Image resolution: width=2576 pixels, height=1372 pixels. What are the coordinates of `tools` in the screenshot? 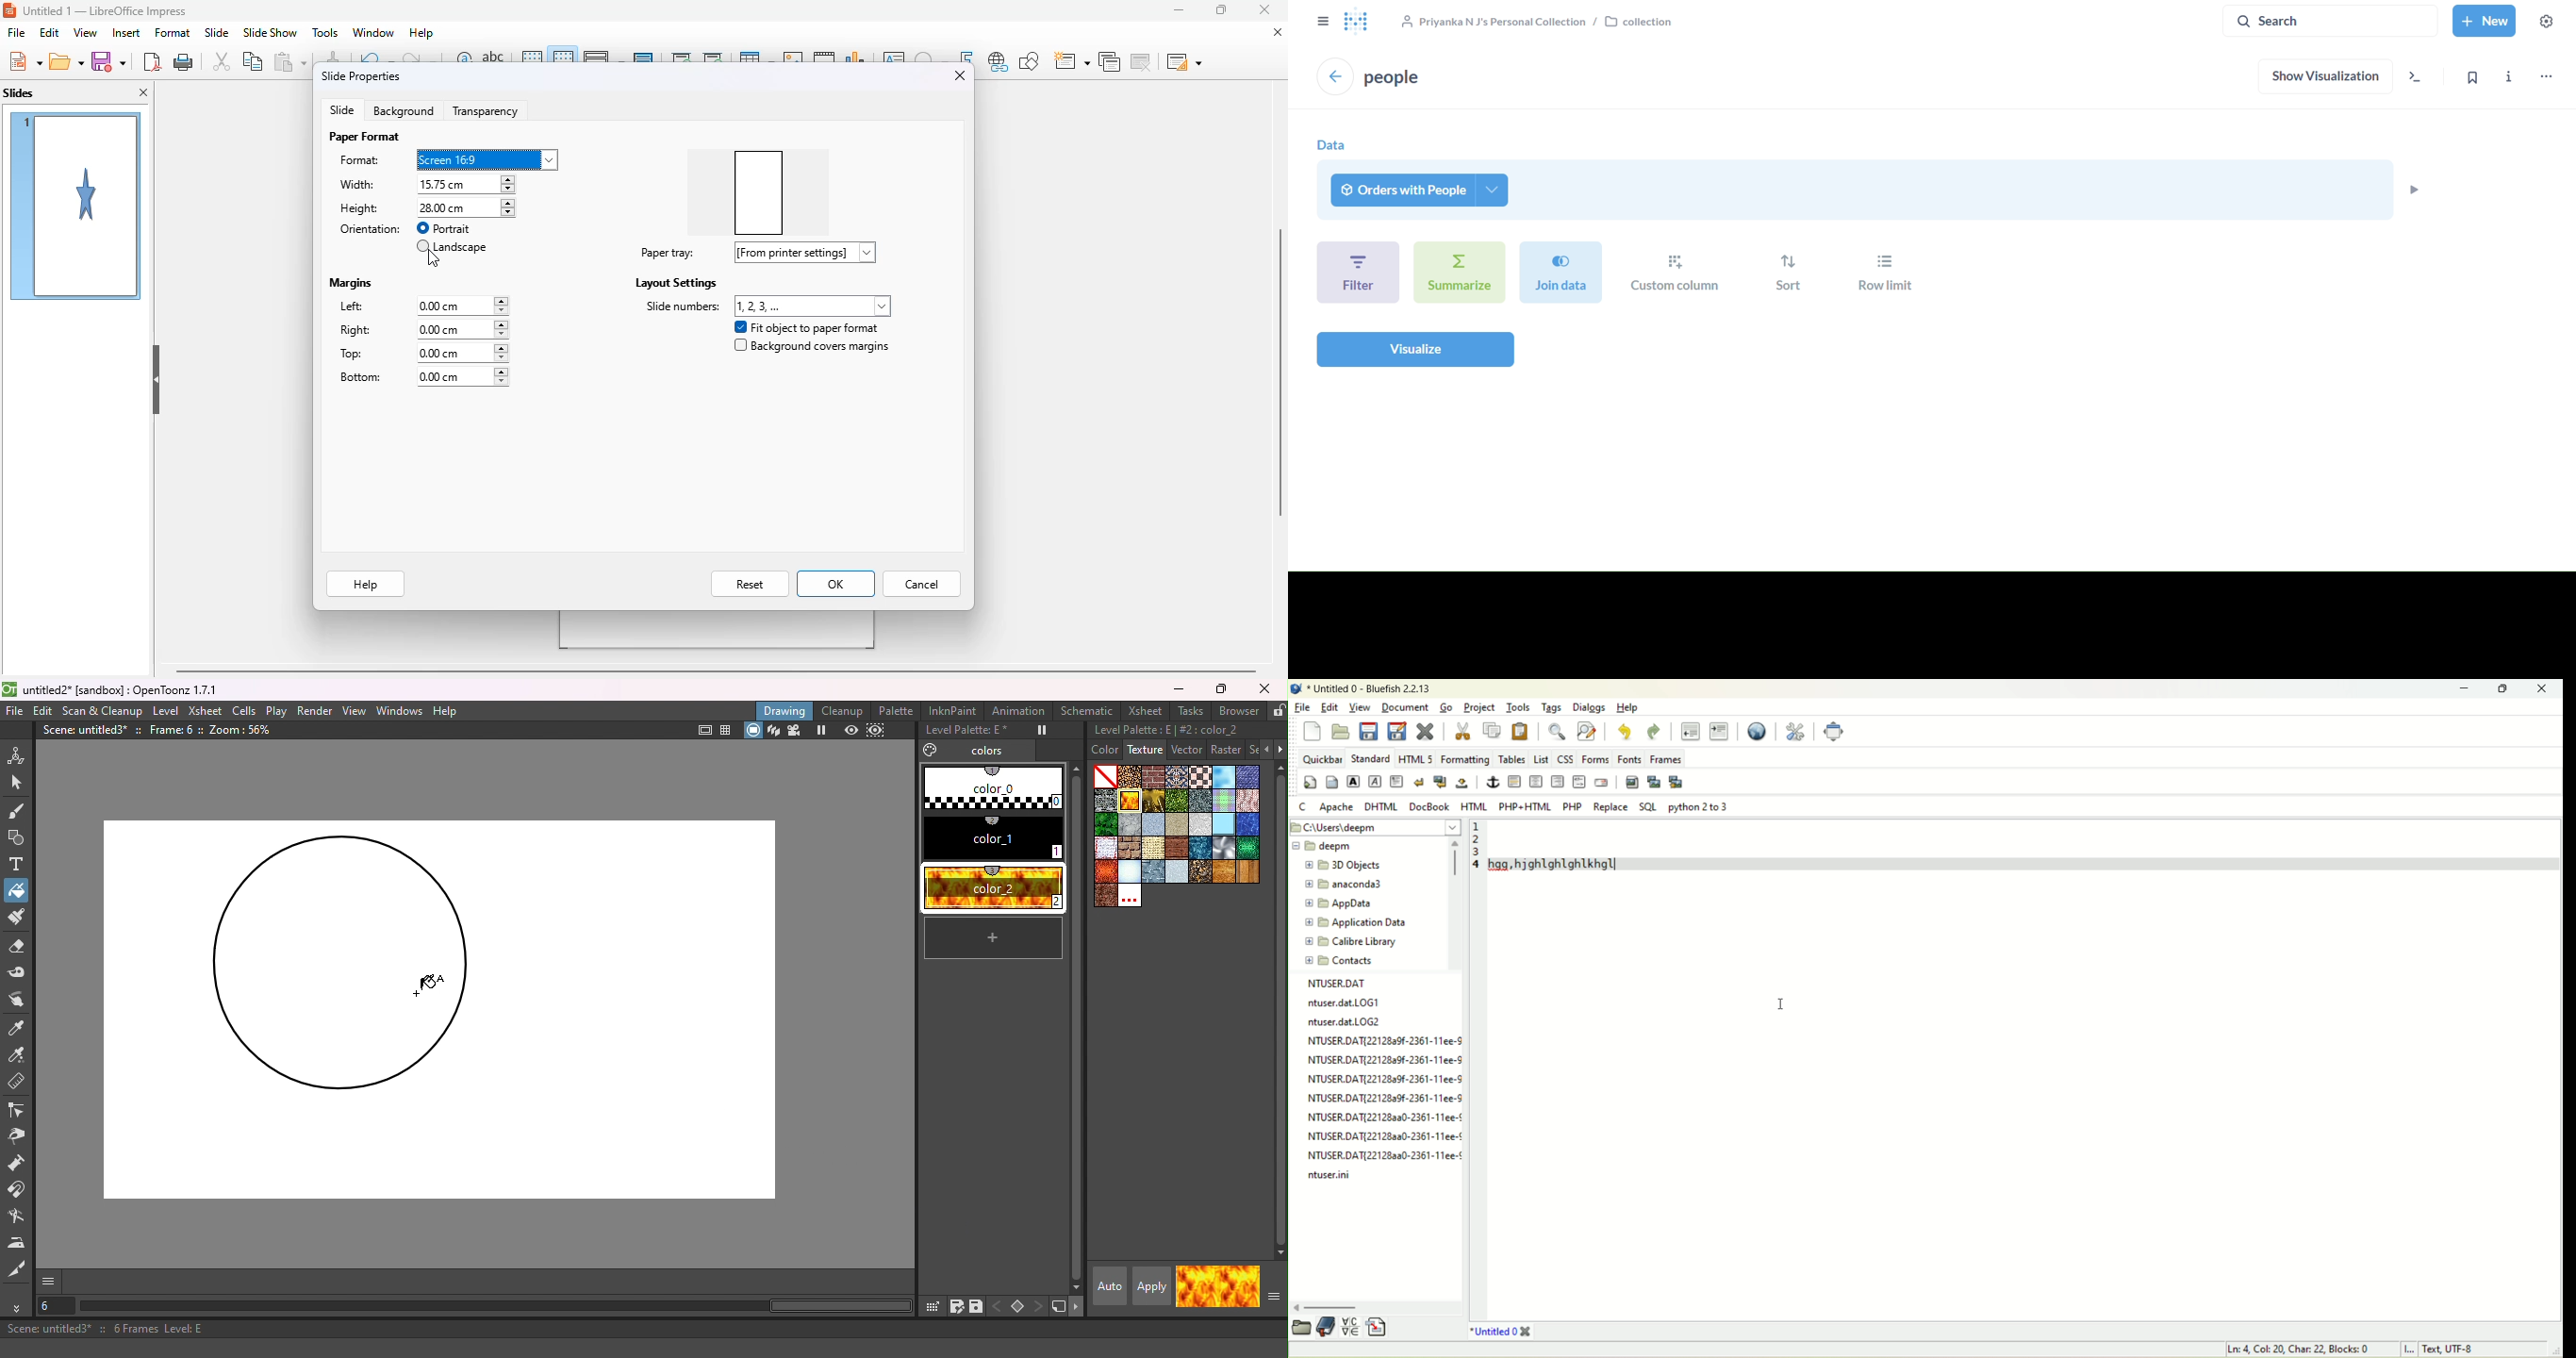 It's located at (325, 32).